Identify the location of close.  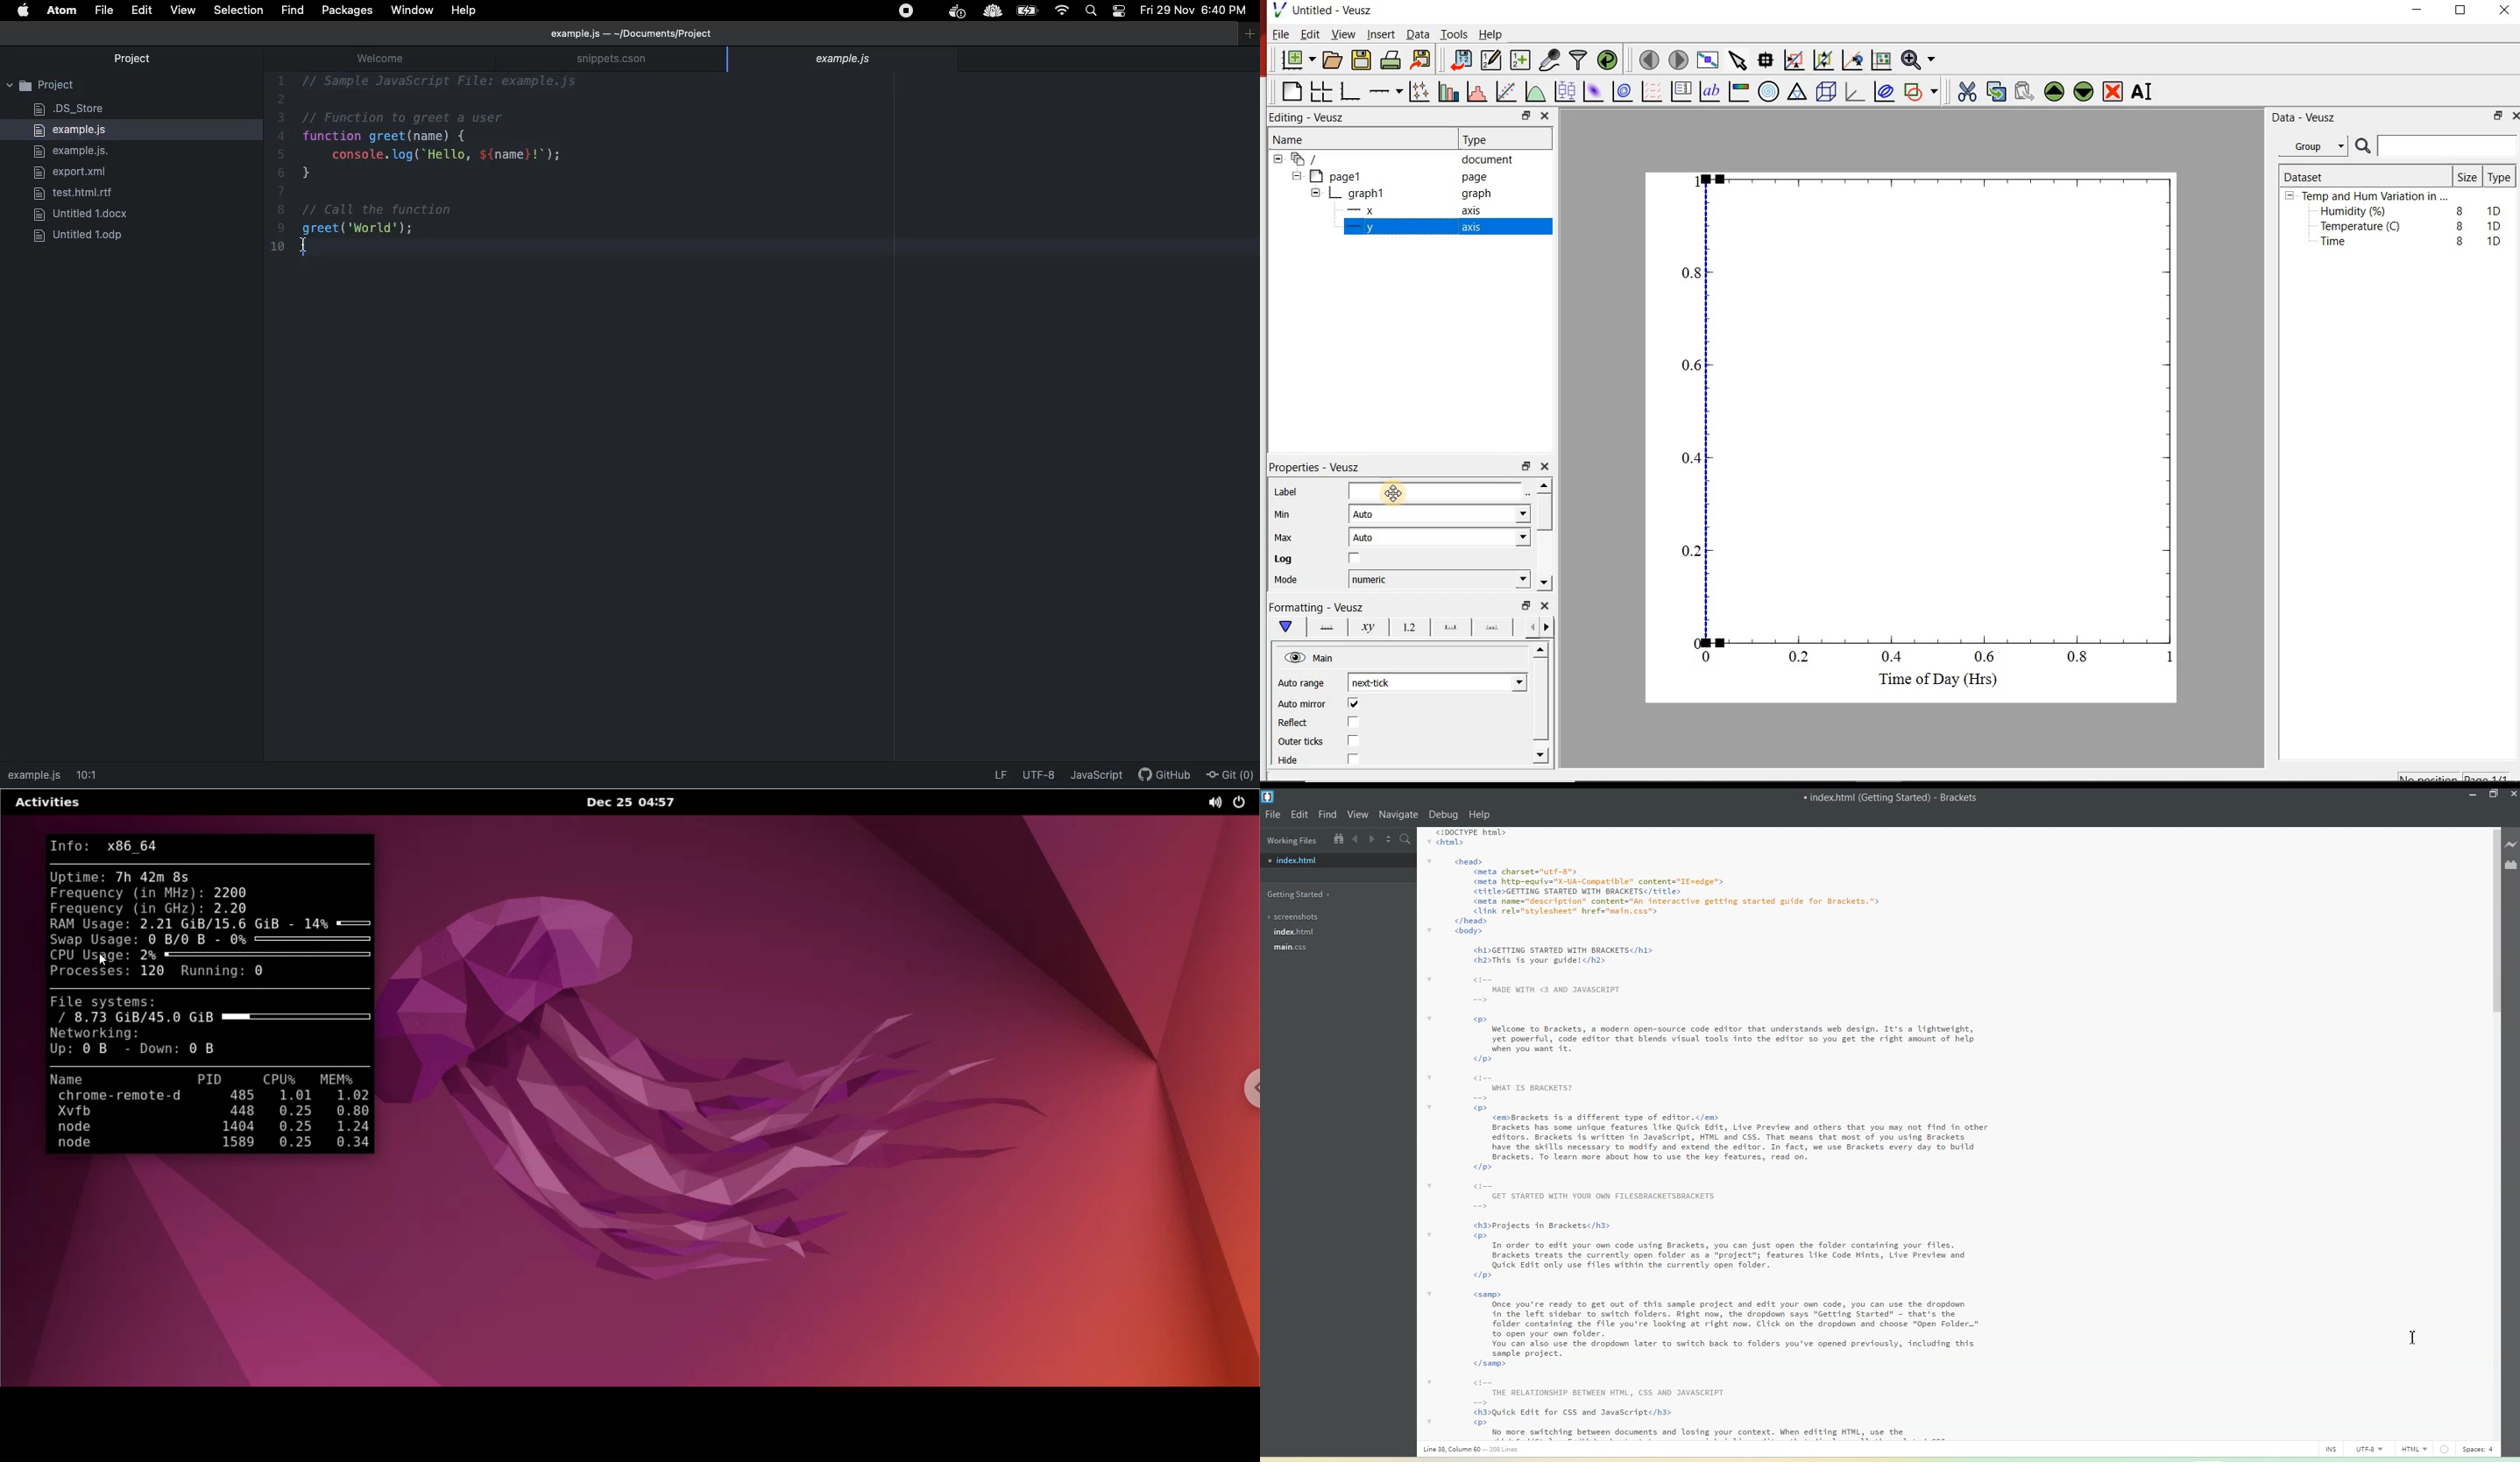
(2512, 115).